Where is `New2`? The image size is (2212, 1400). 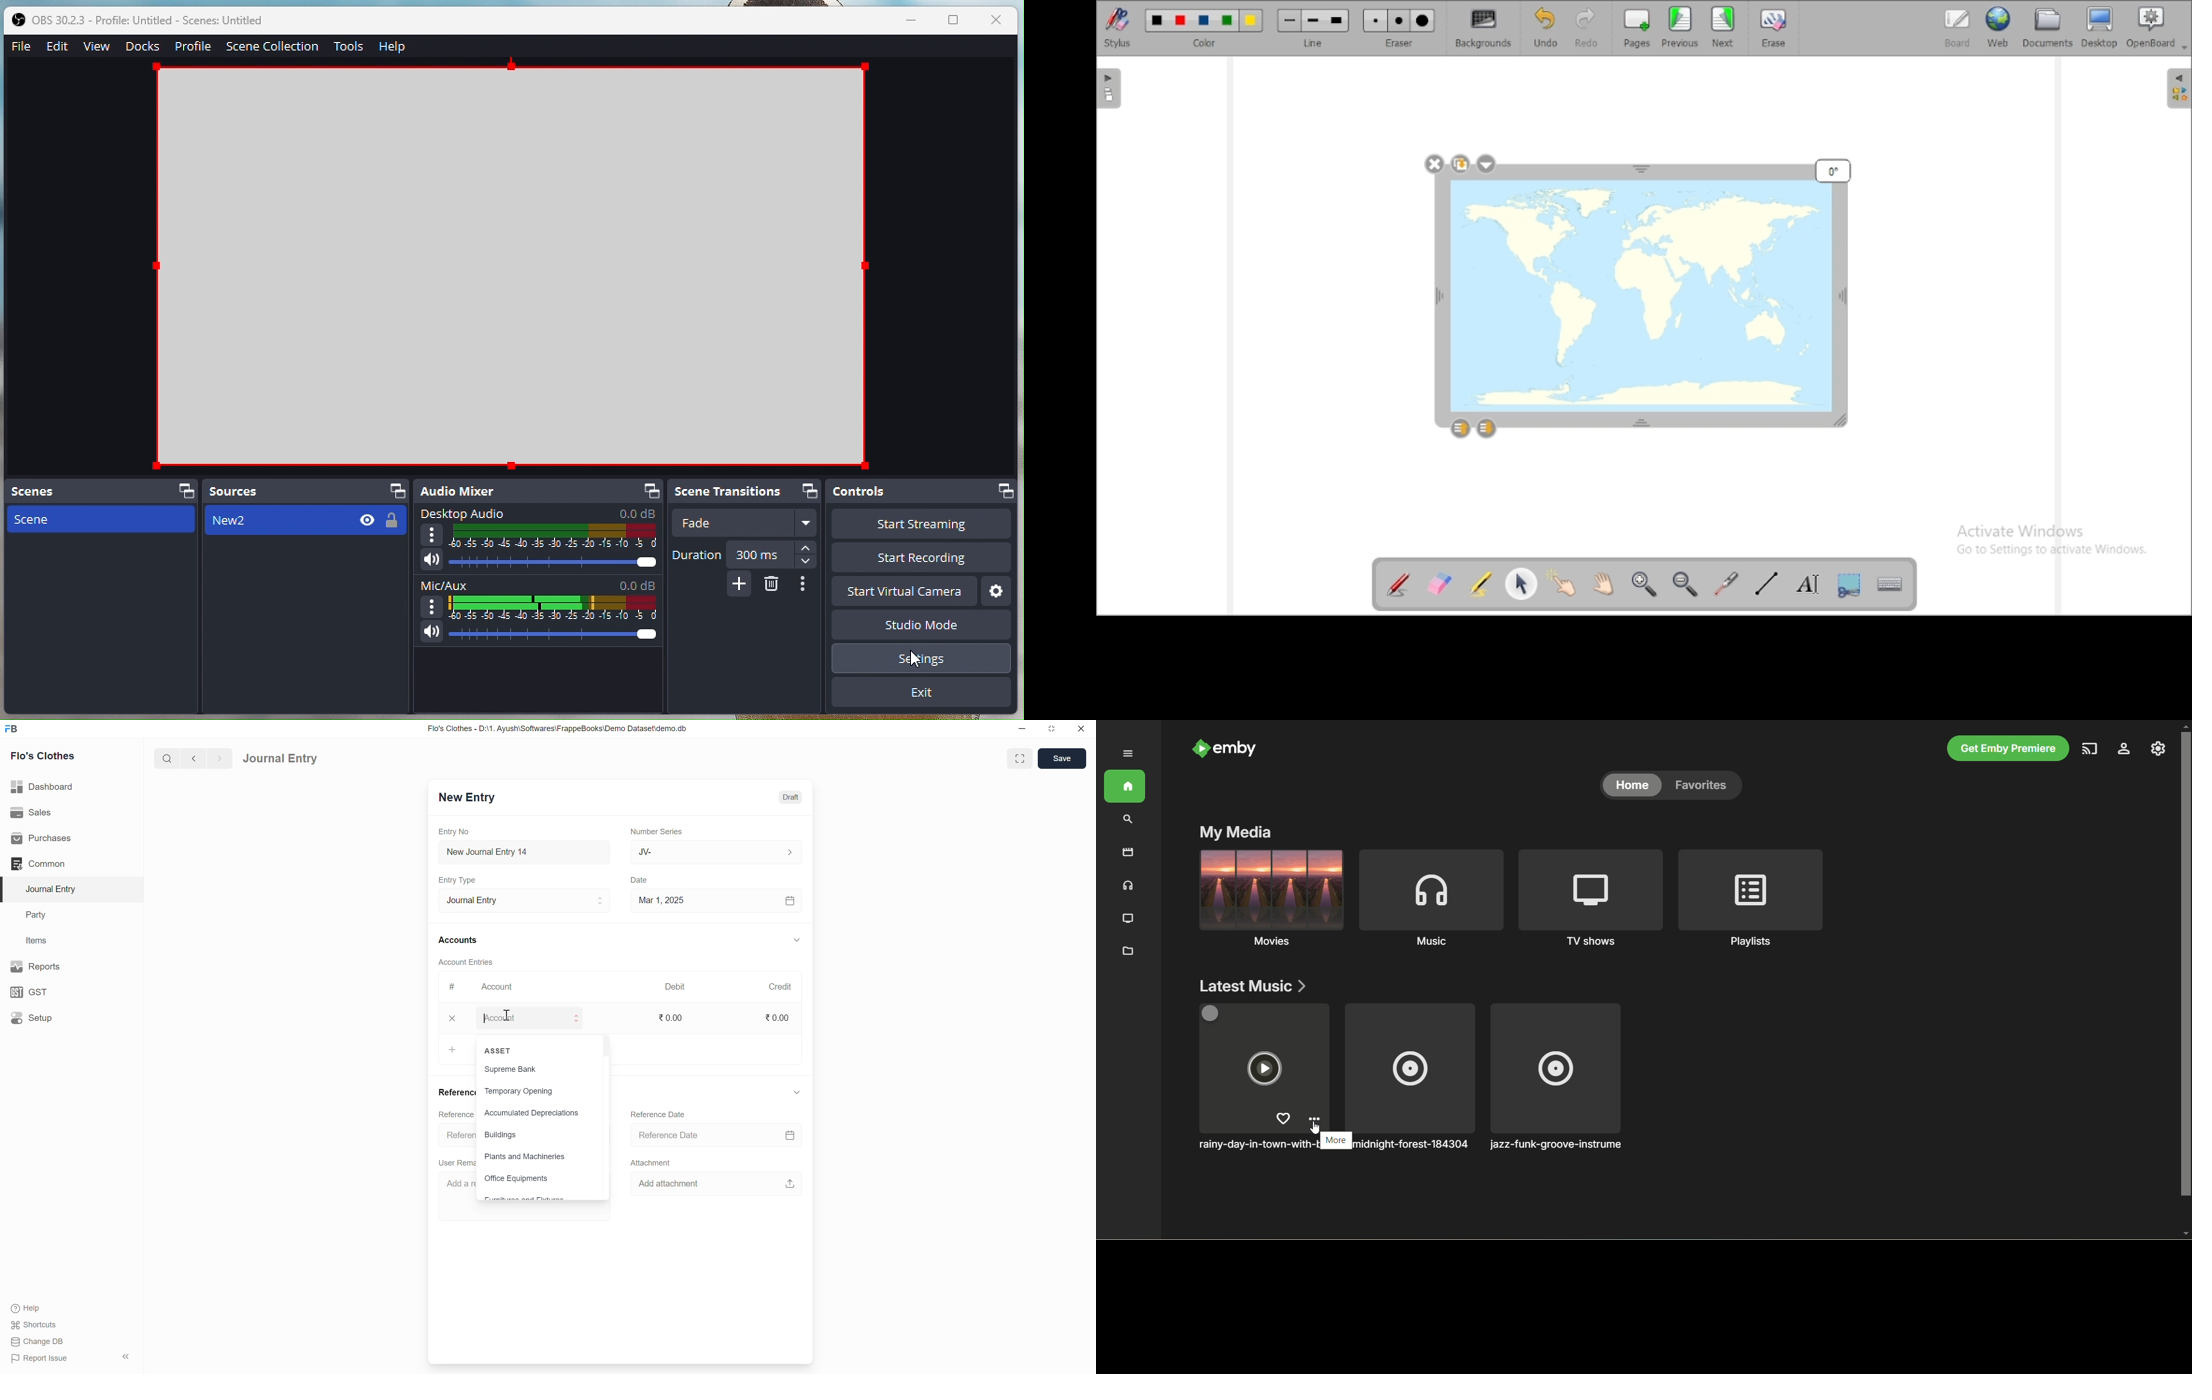 New2 is located at coordinates (306, 519).